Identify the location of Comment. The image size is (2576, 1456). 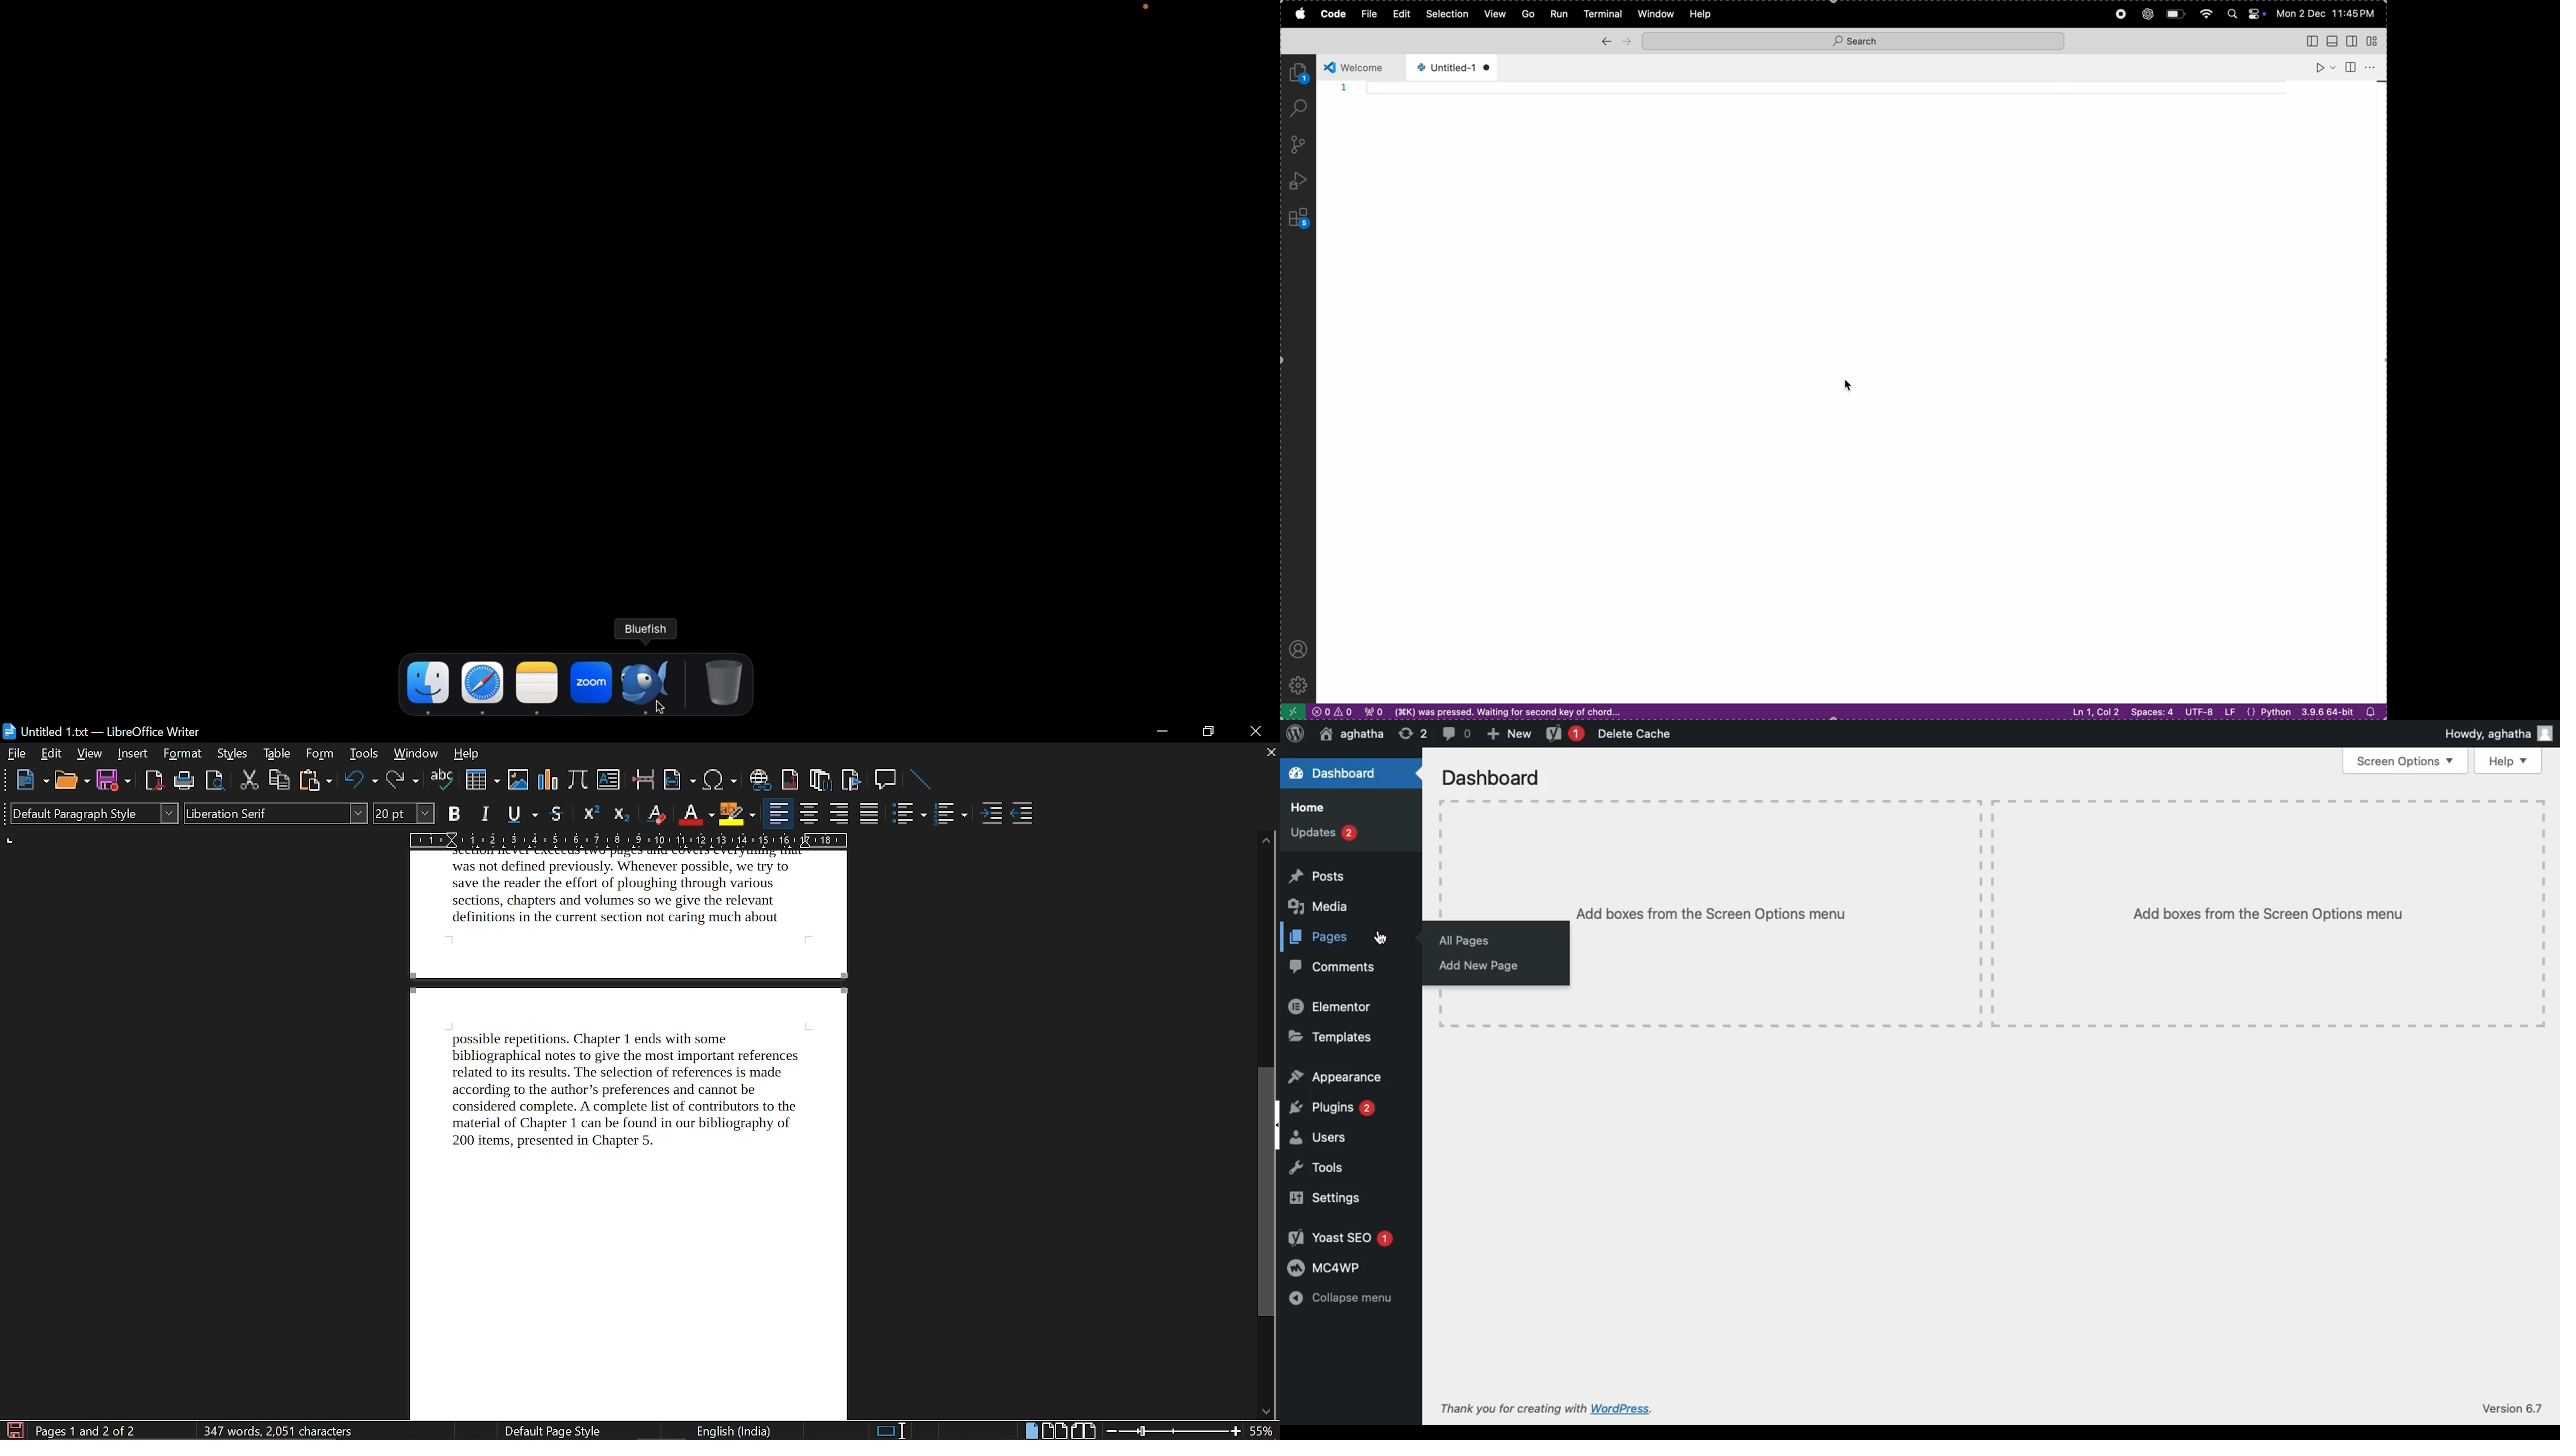
(1457, 734).